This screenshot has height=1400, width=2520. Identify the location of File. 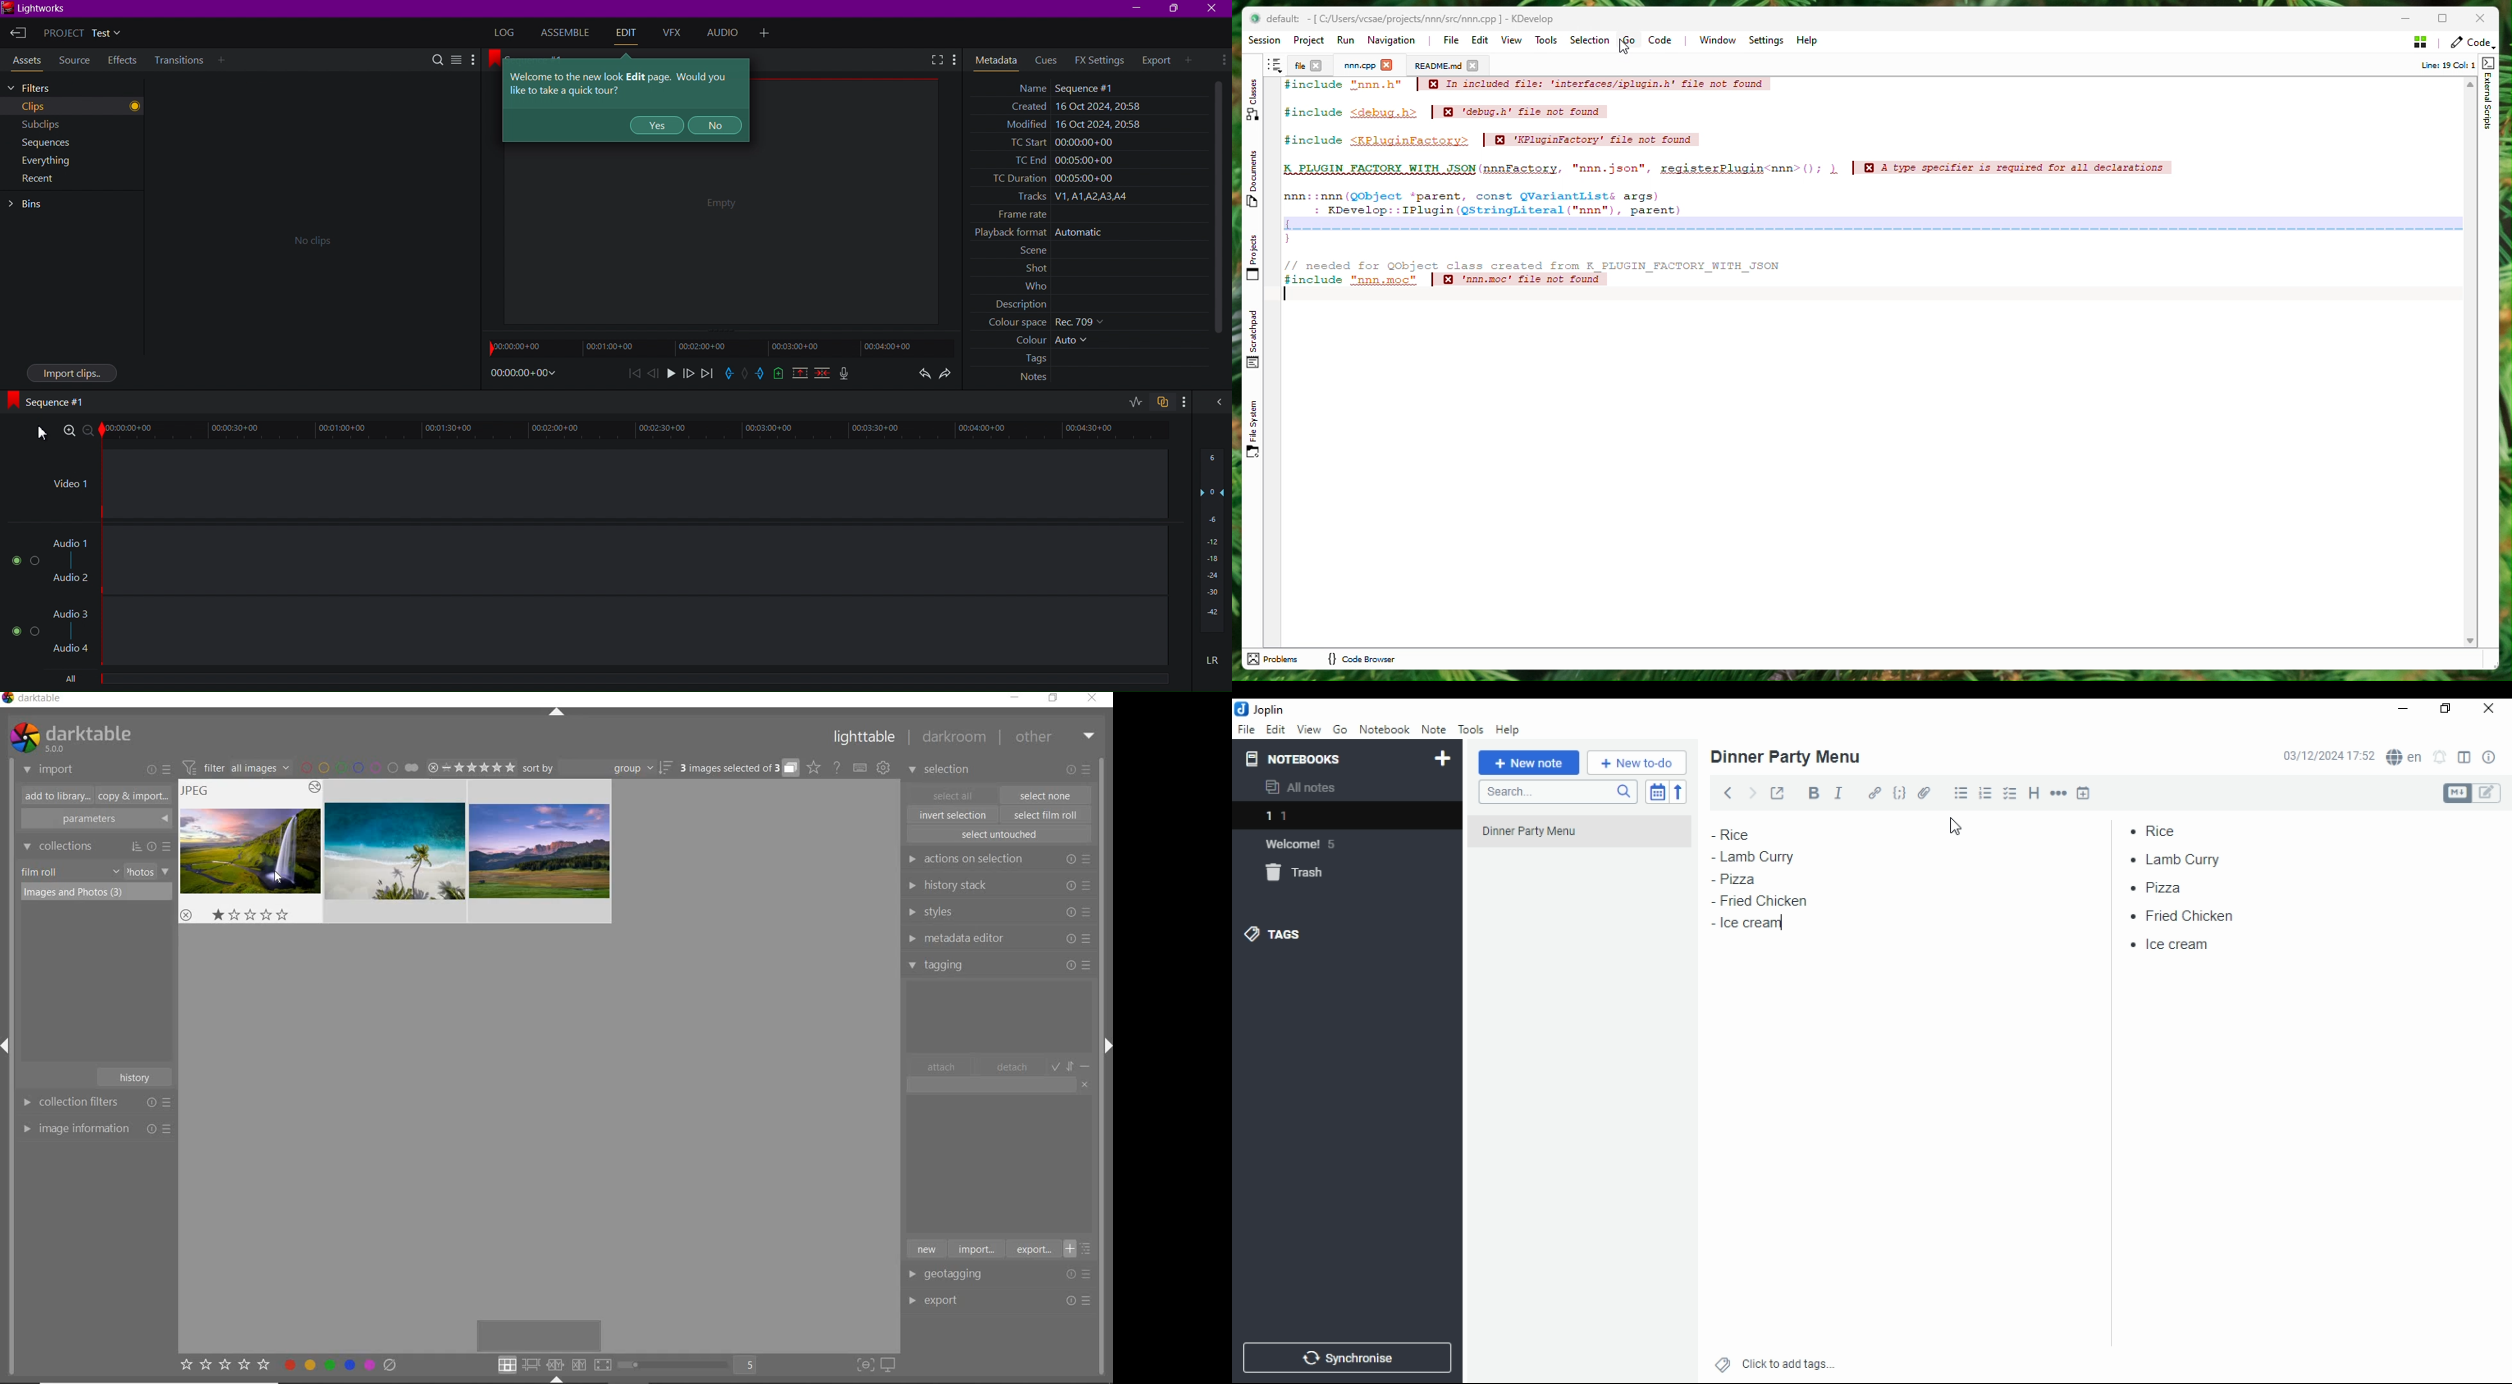
(1450, 39).